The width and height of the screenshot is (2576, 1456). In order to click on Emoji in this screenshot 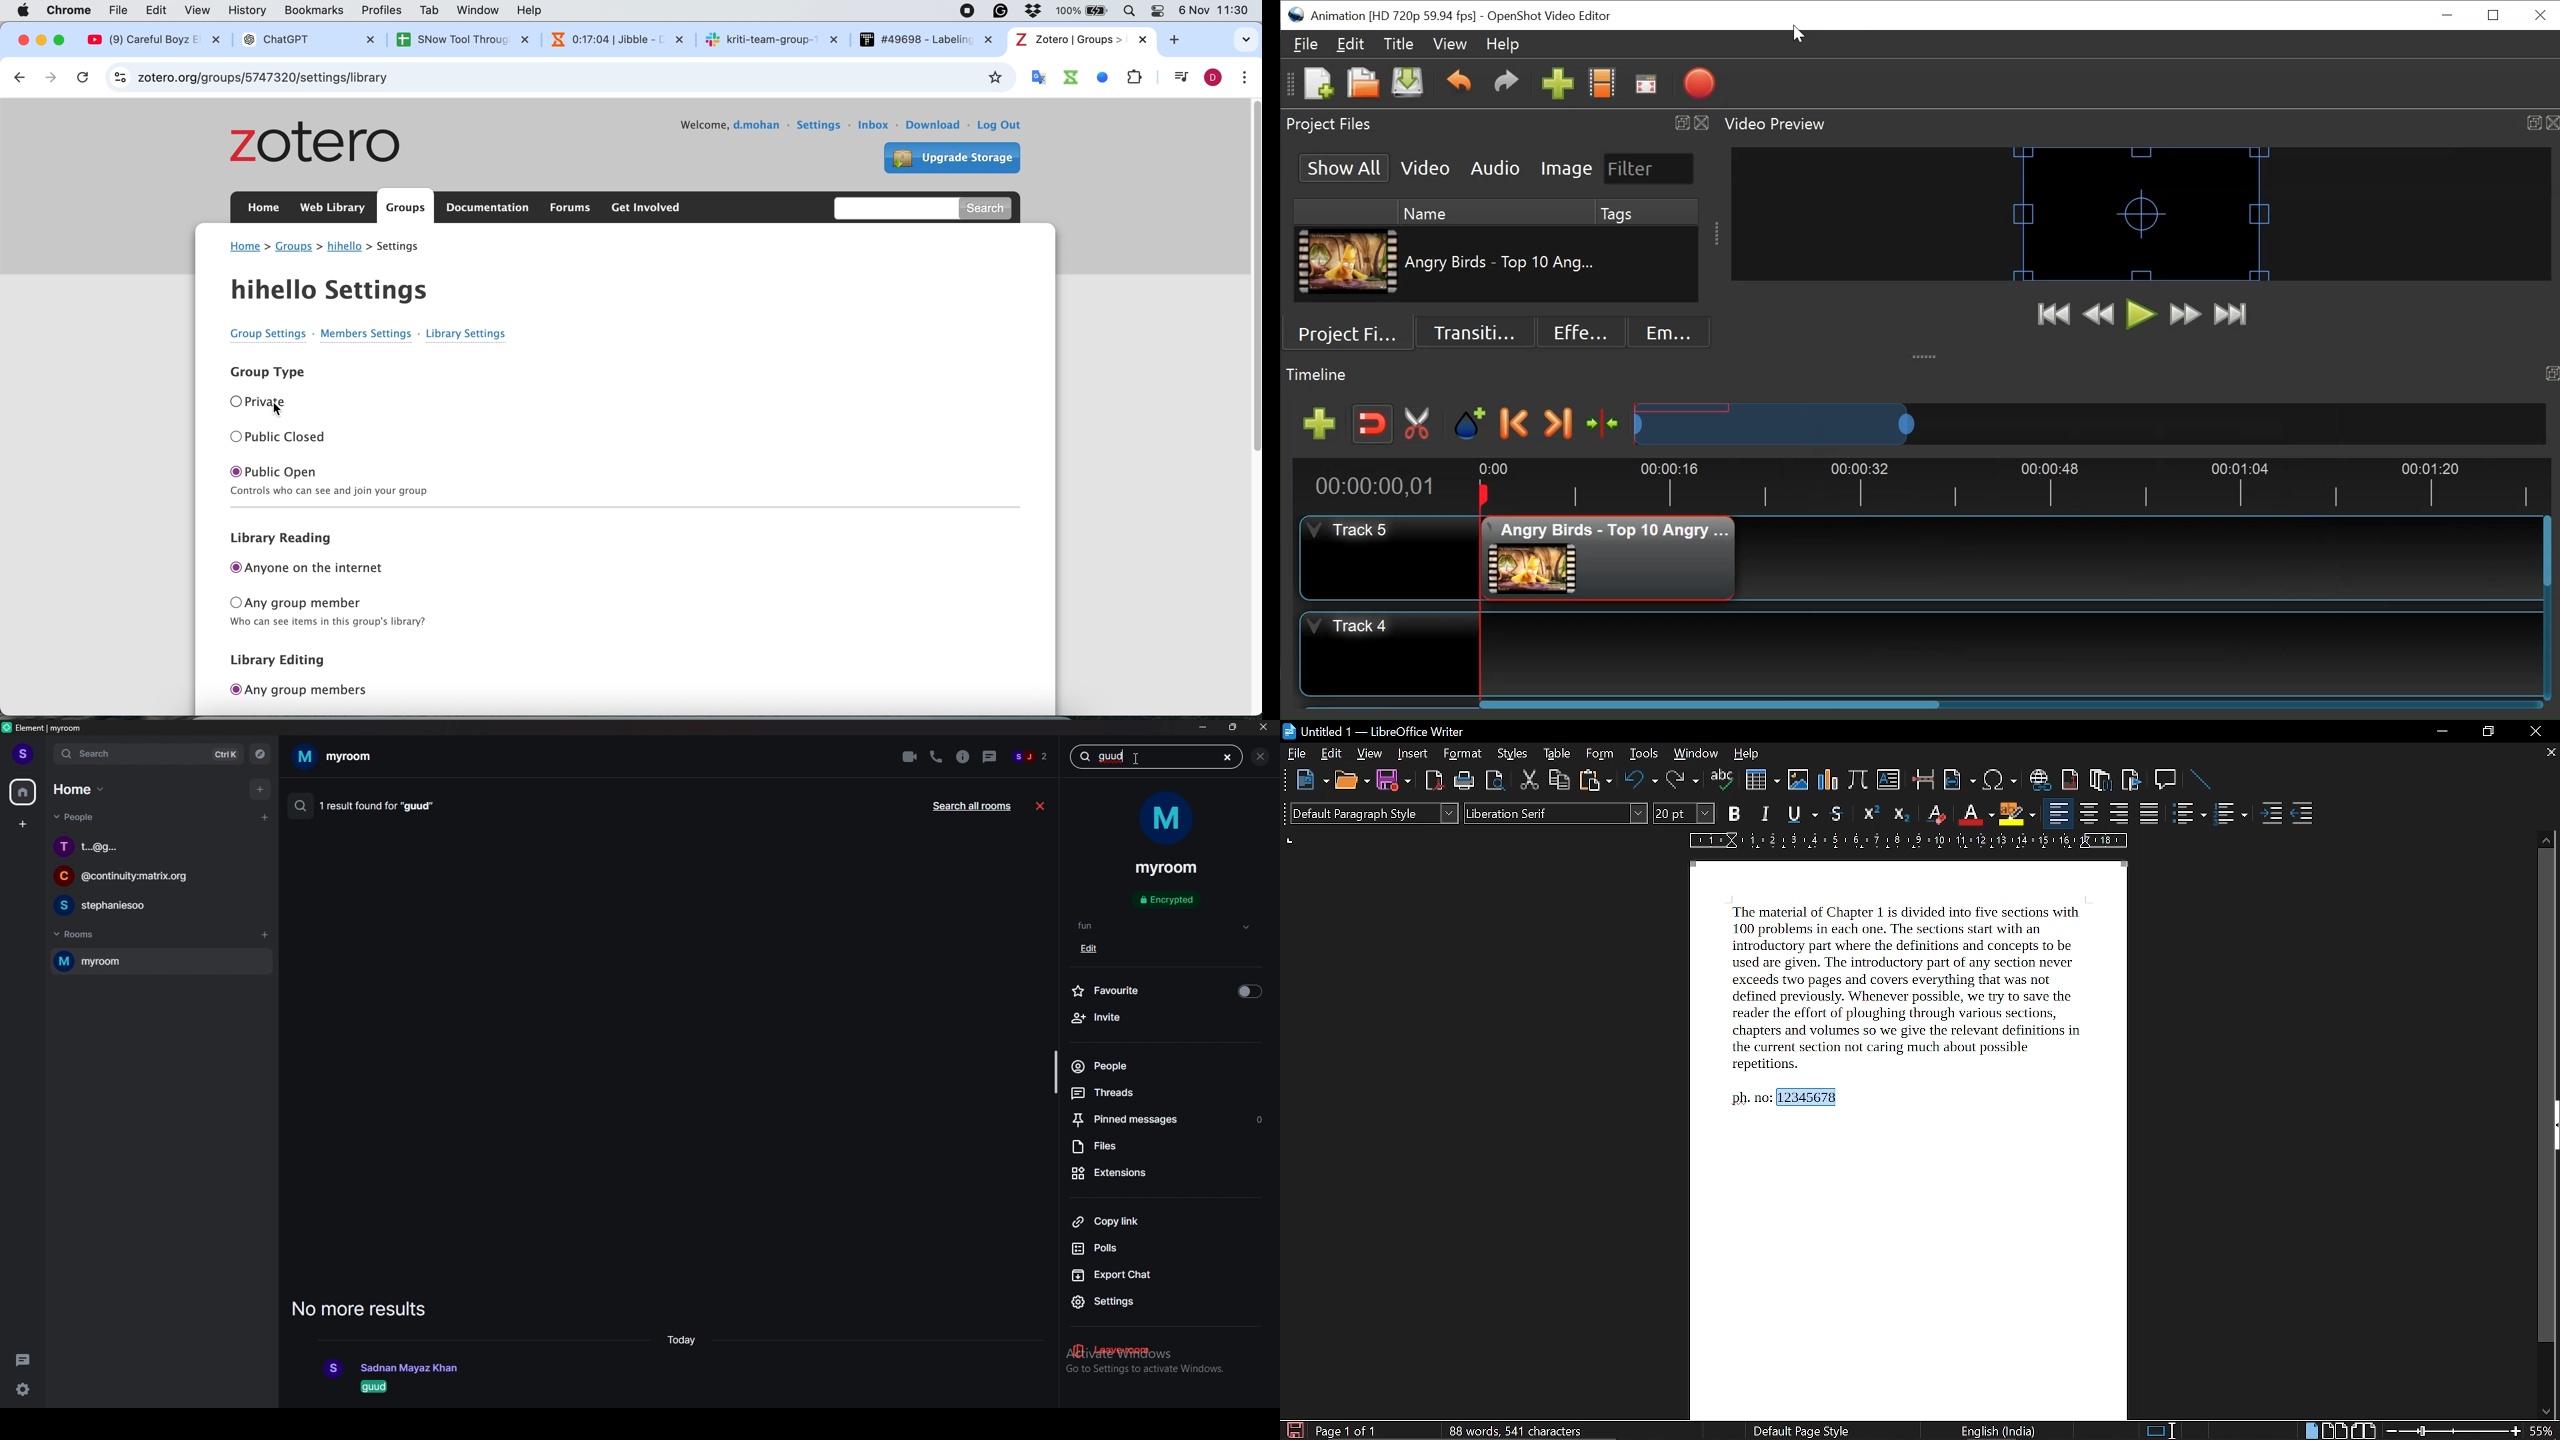, I will do `click(1667, 332)`.